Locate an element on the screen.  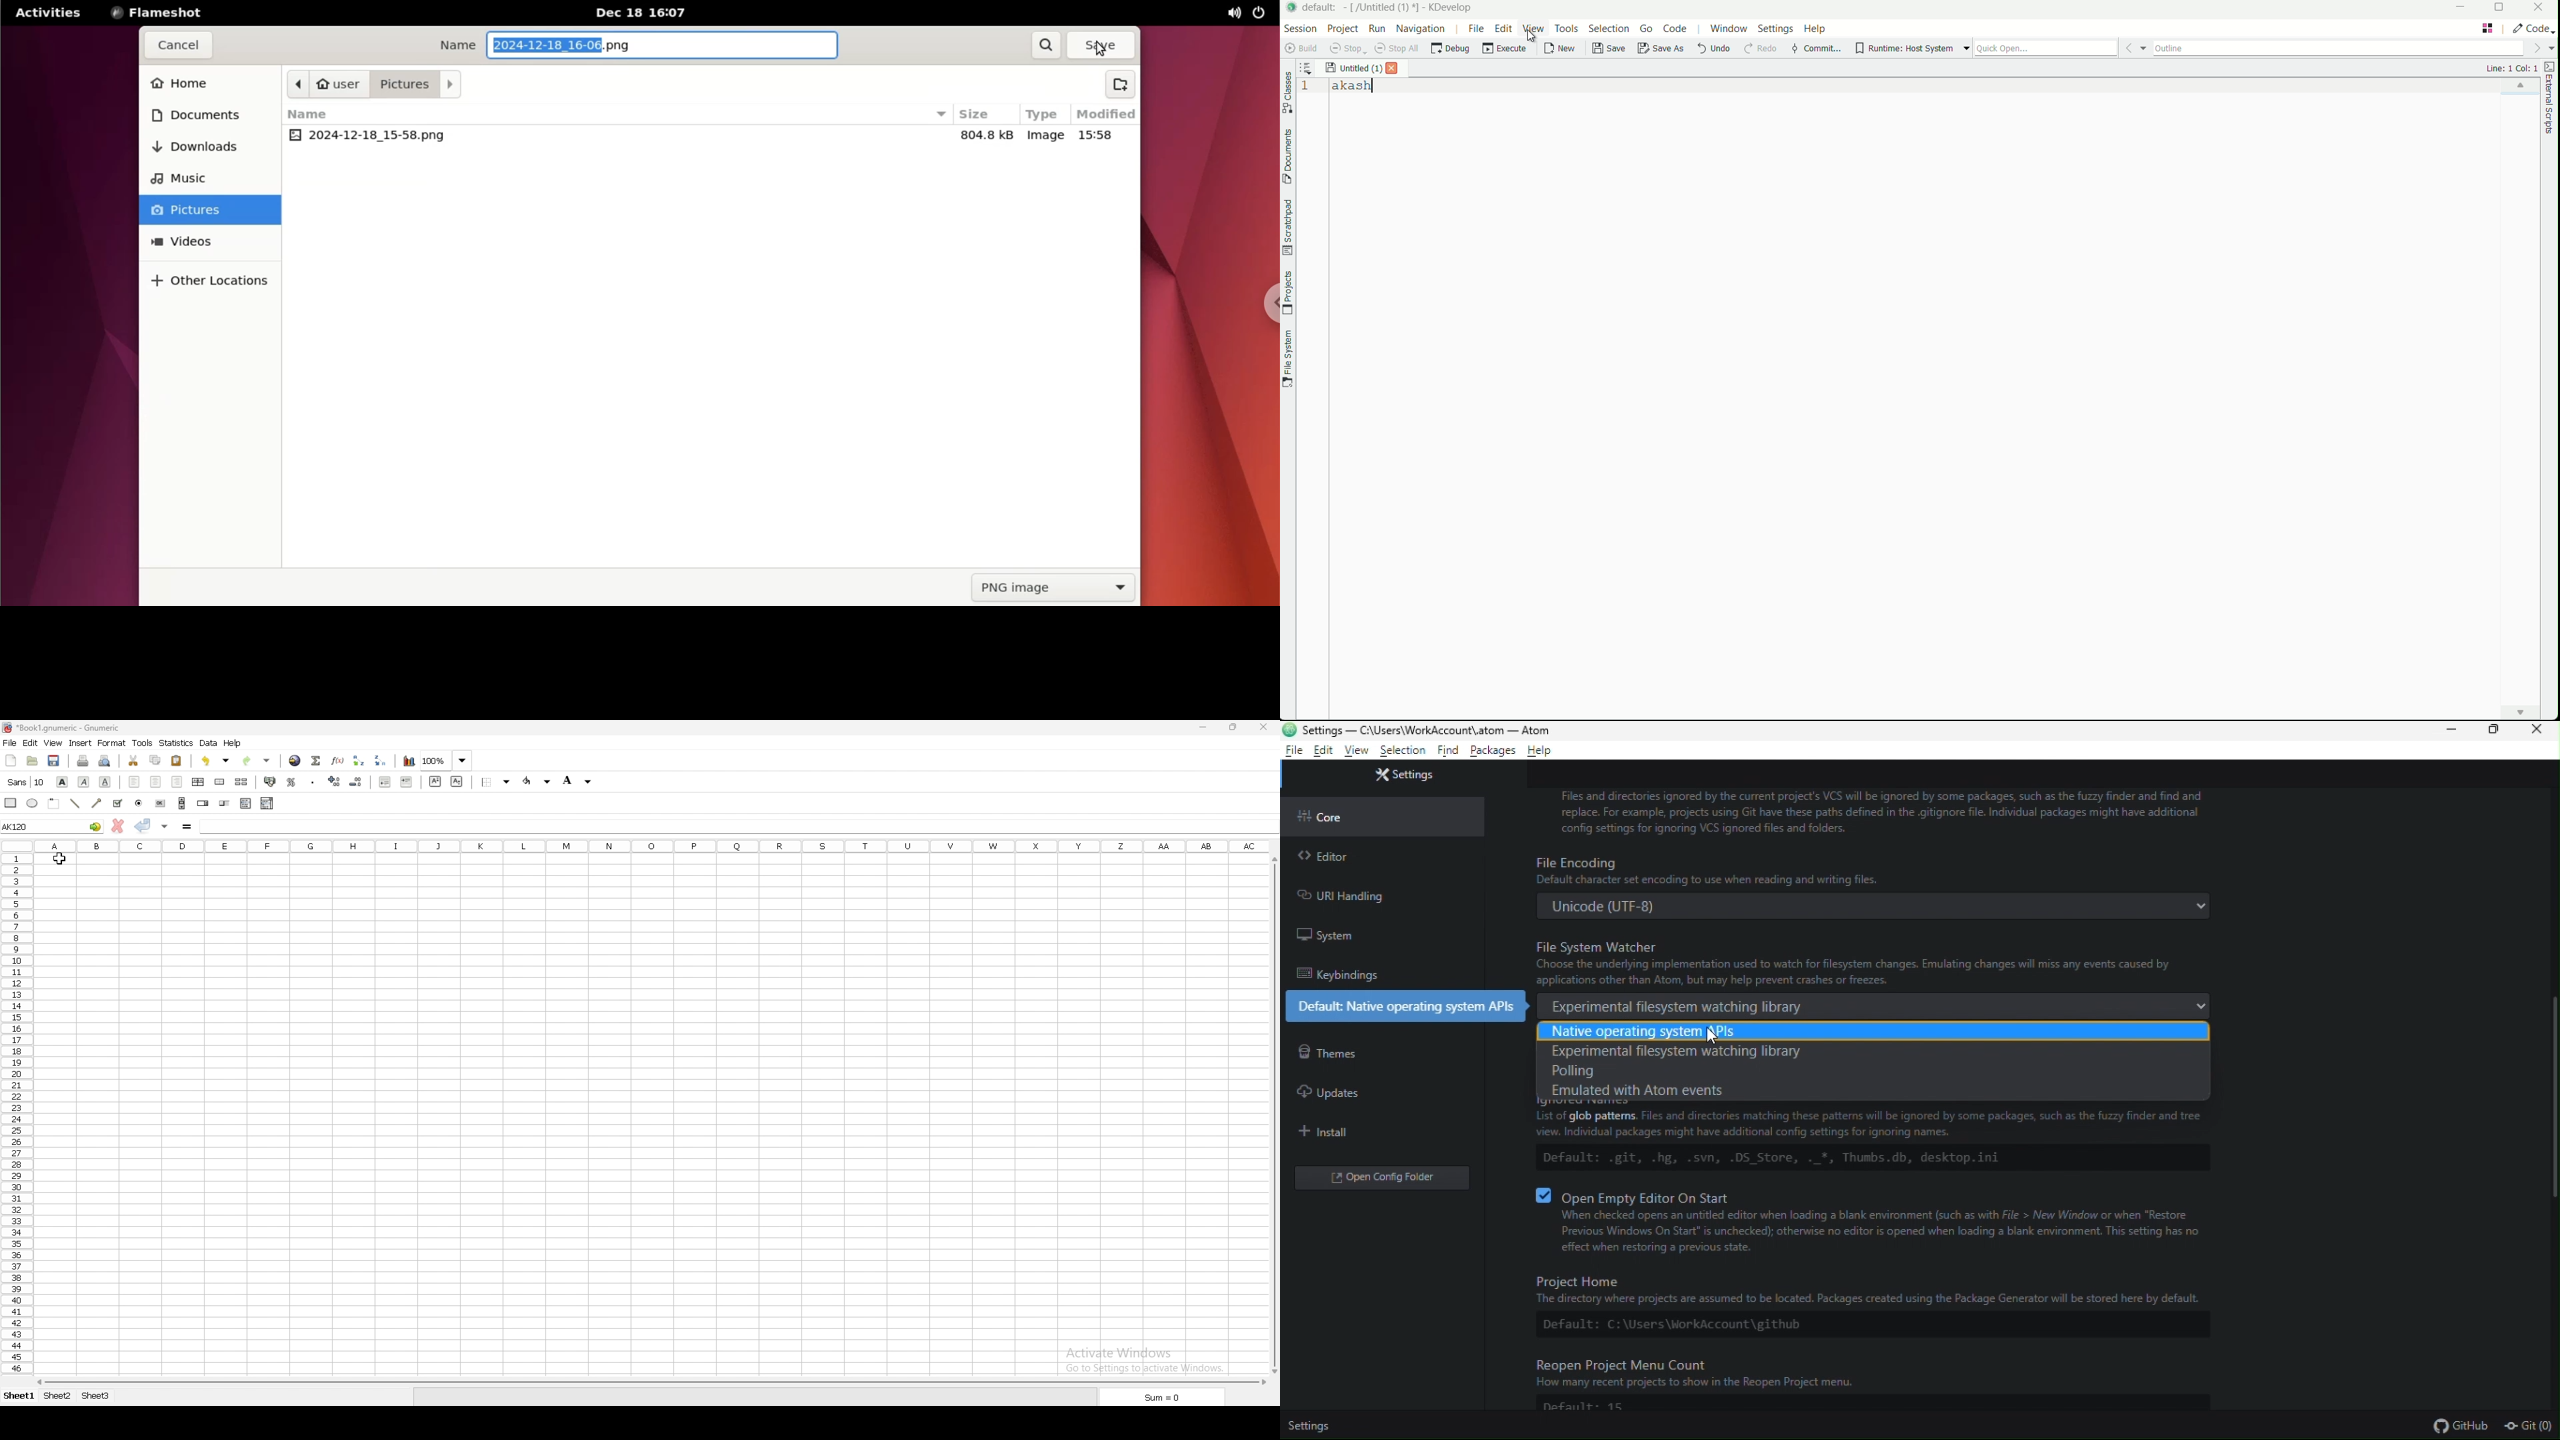
formula is located at coordinates (187, 827).